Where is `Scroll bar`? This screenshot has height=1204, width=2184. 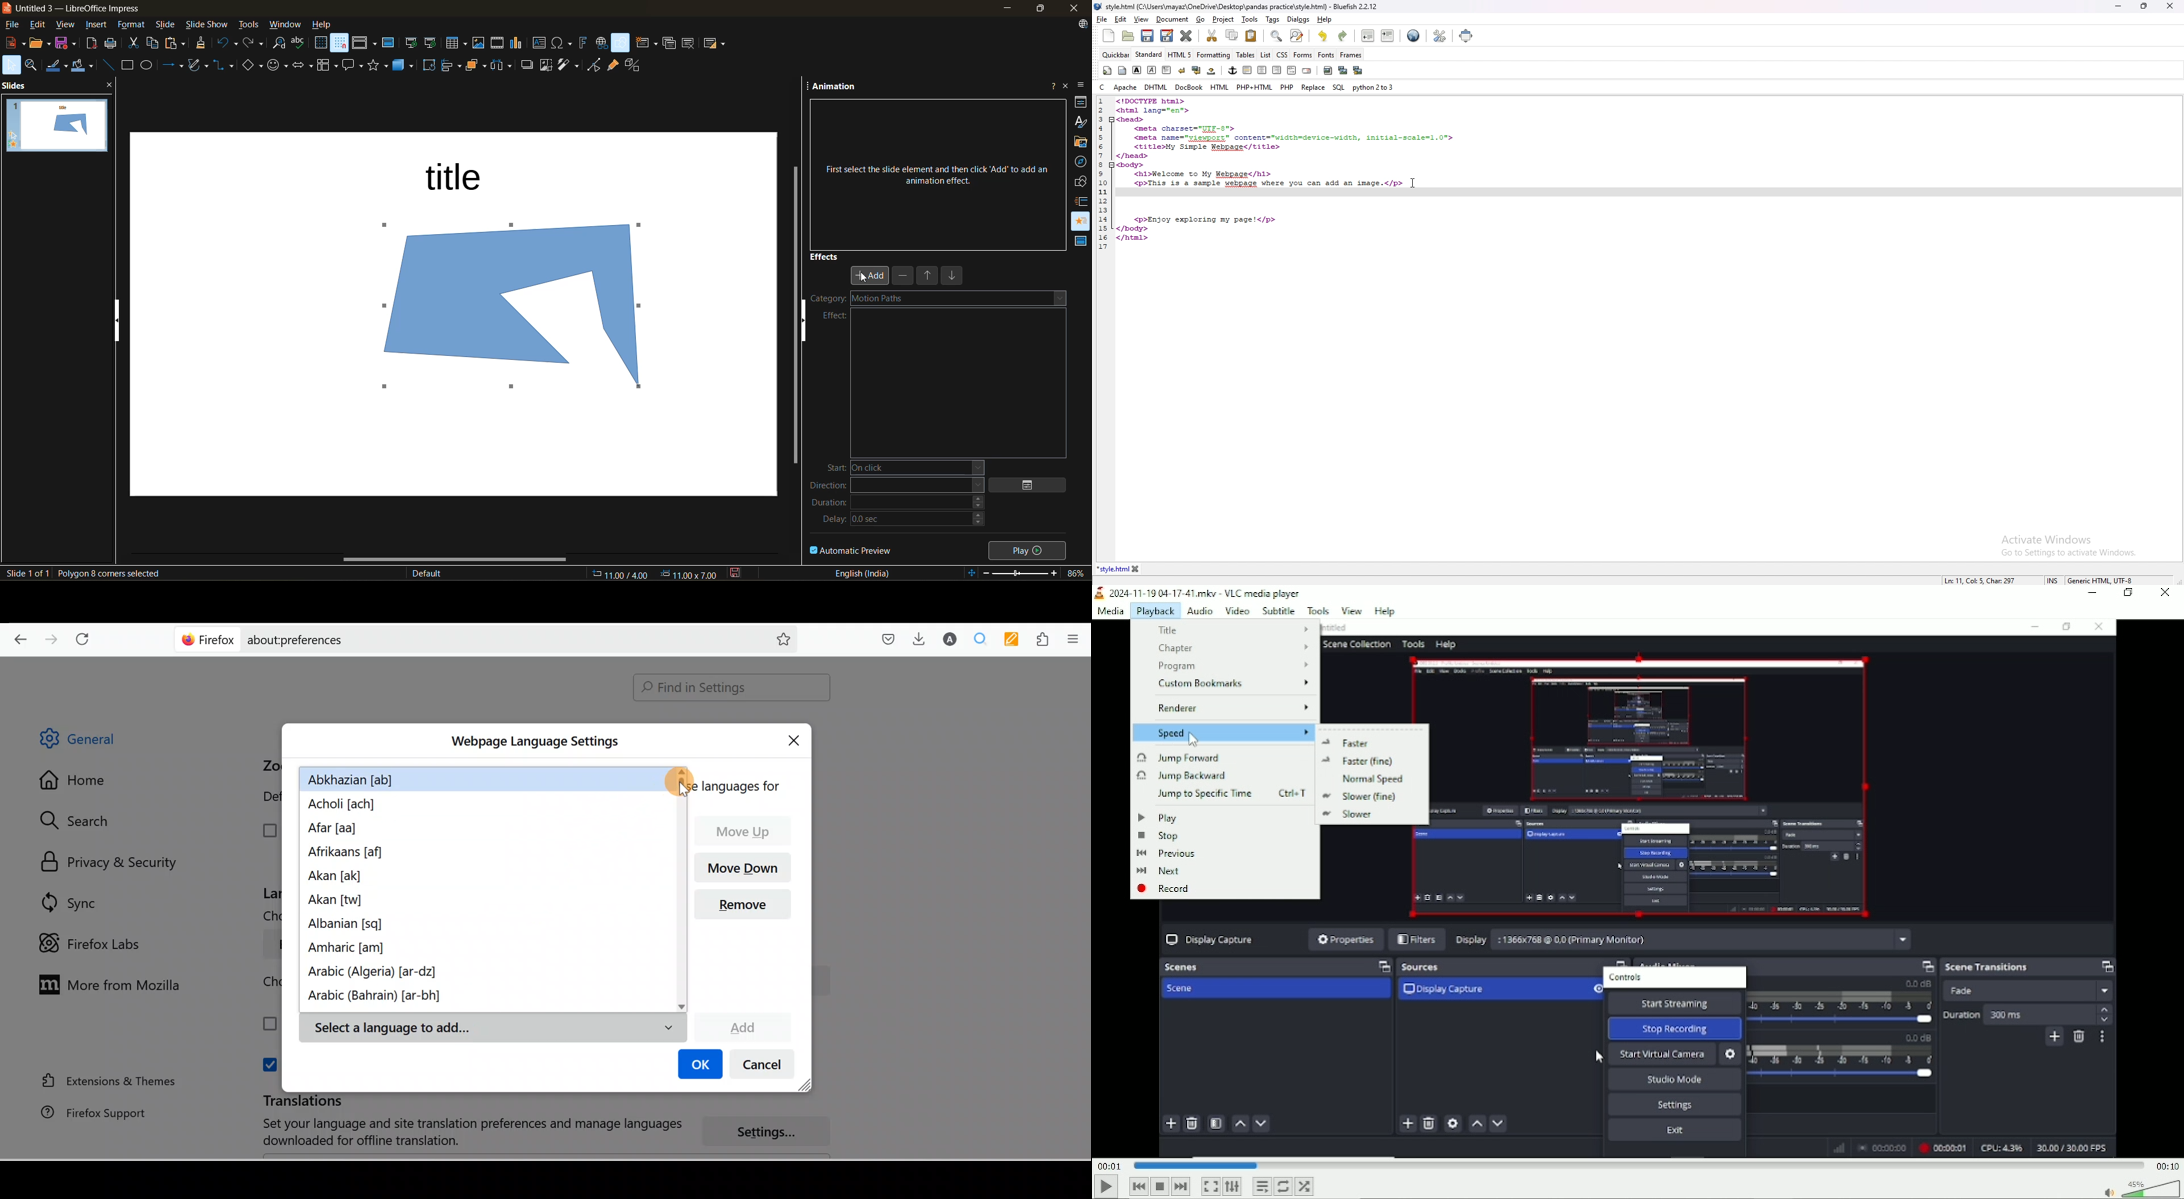
Scroll bar is located at coordinates (679, 905).